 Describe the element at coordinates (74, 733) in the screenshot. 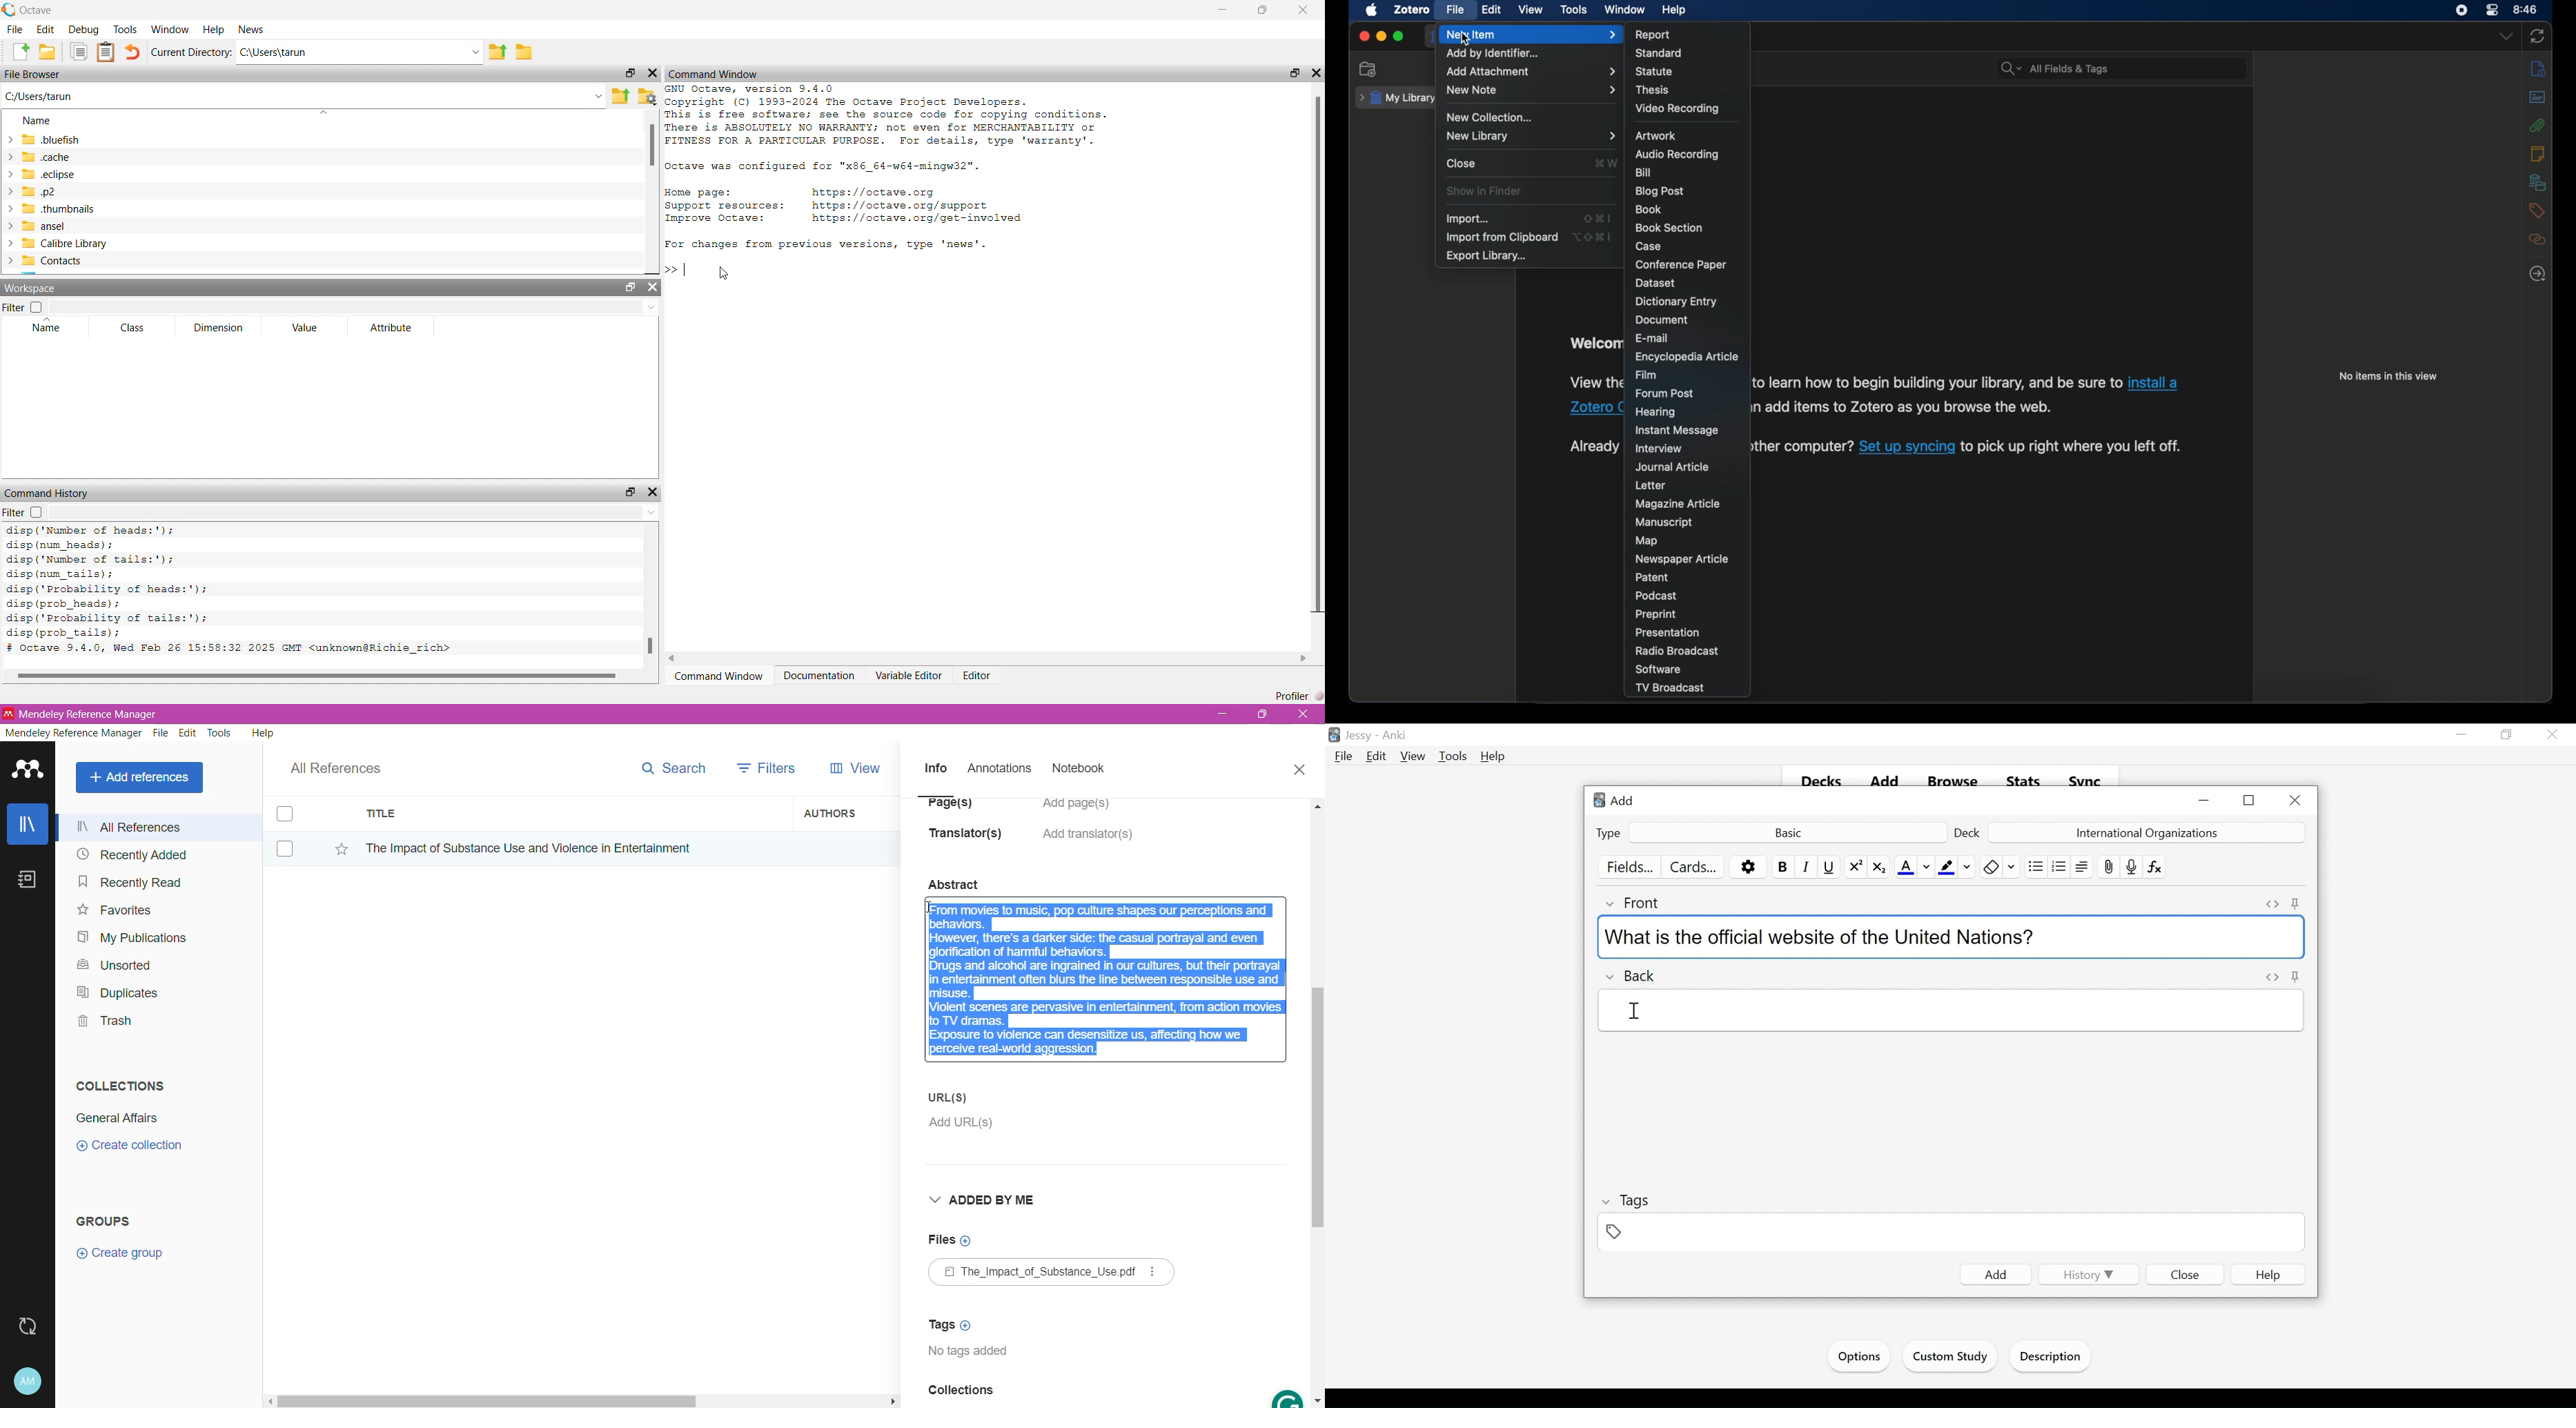

I see `Mendeley Reference Manager` at that location.